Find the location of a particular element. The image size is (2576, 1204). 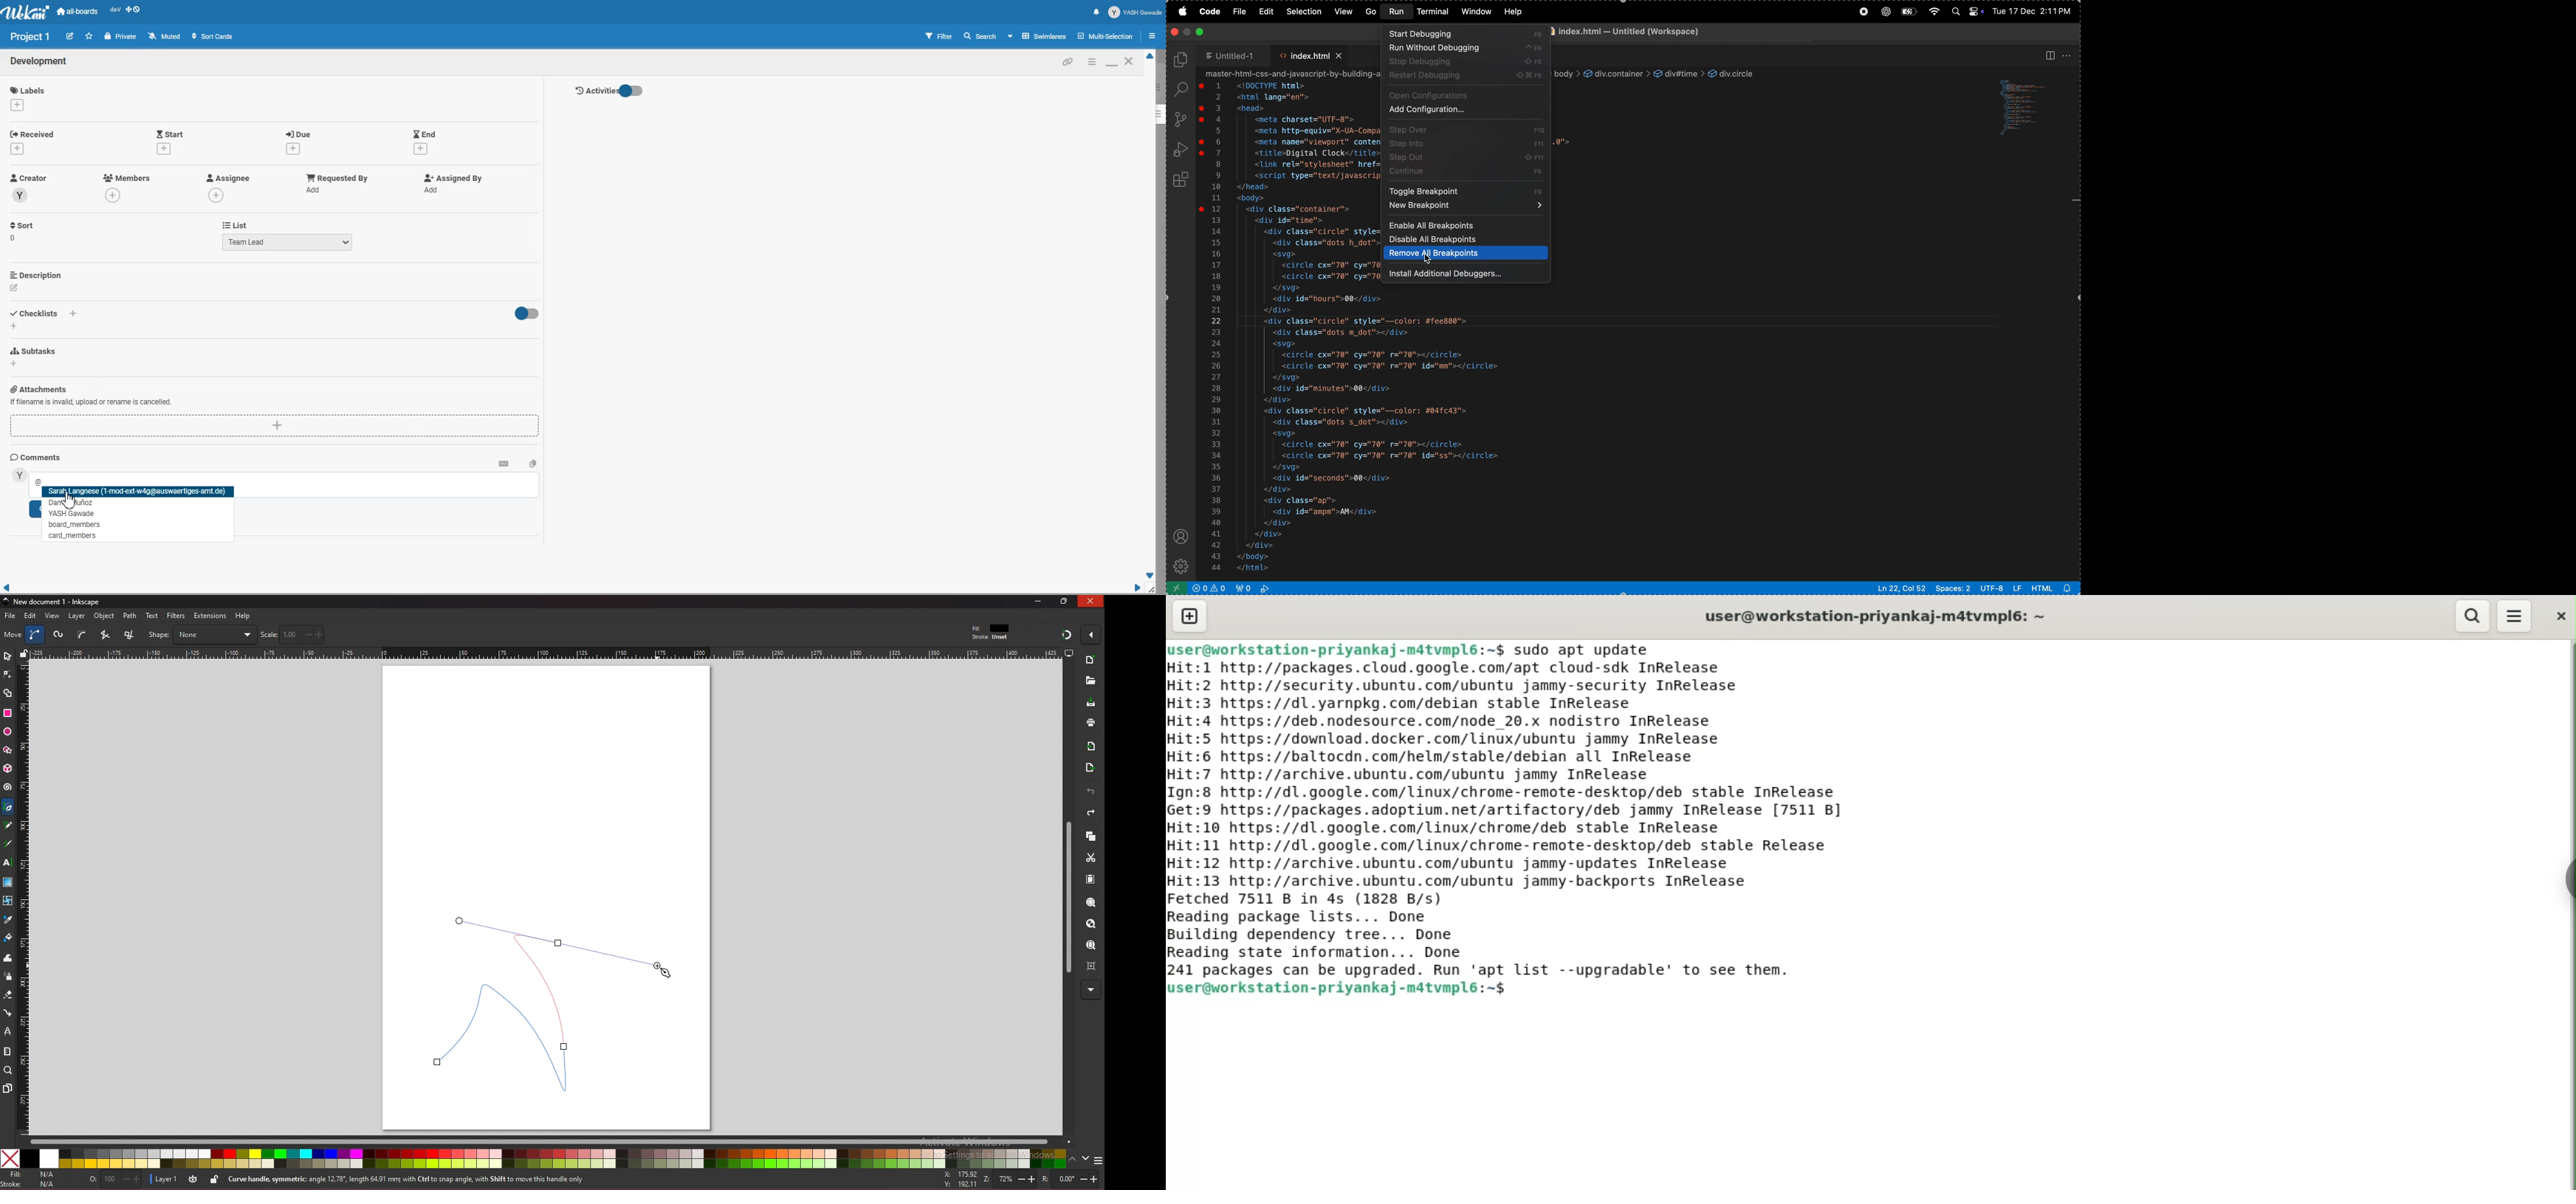

Multi section is located at coordinates (1106, 36).